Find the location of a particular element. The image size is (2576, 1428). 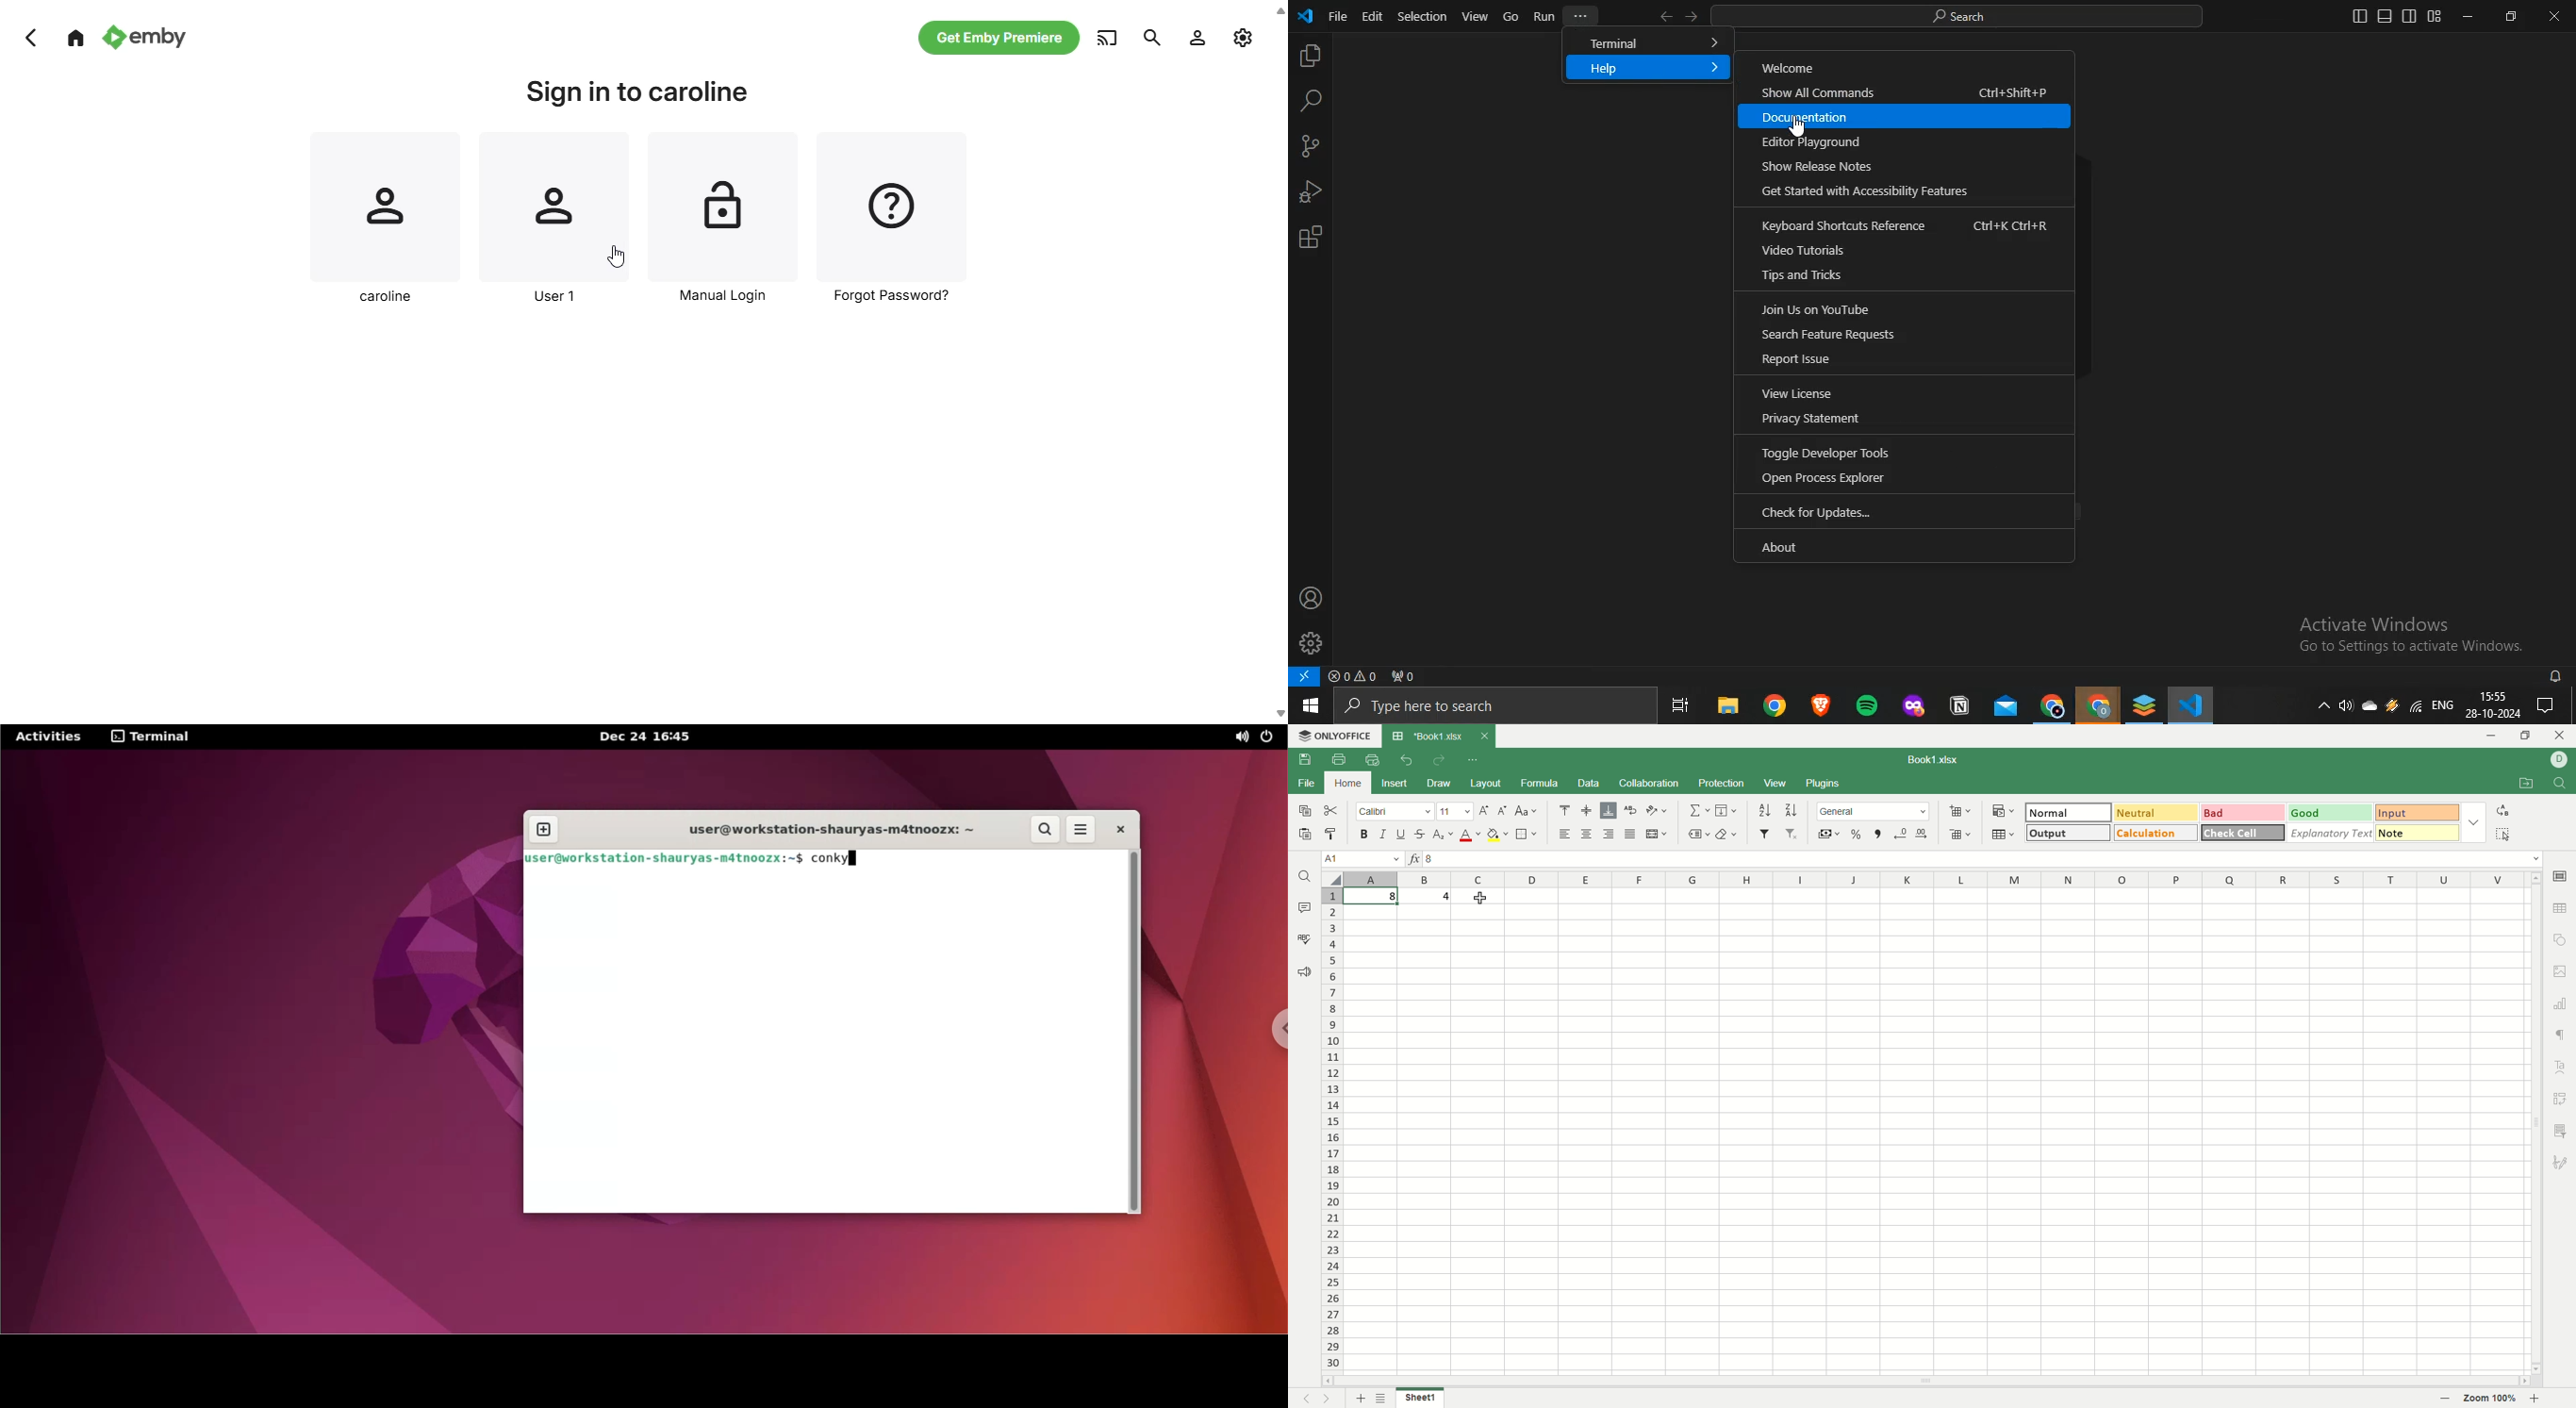

scrollbar is located at coordinates (1278, 361).